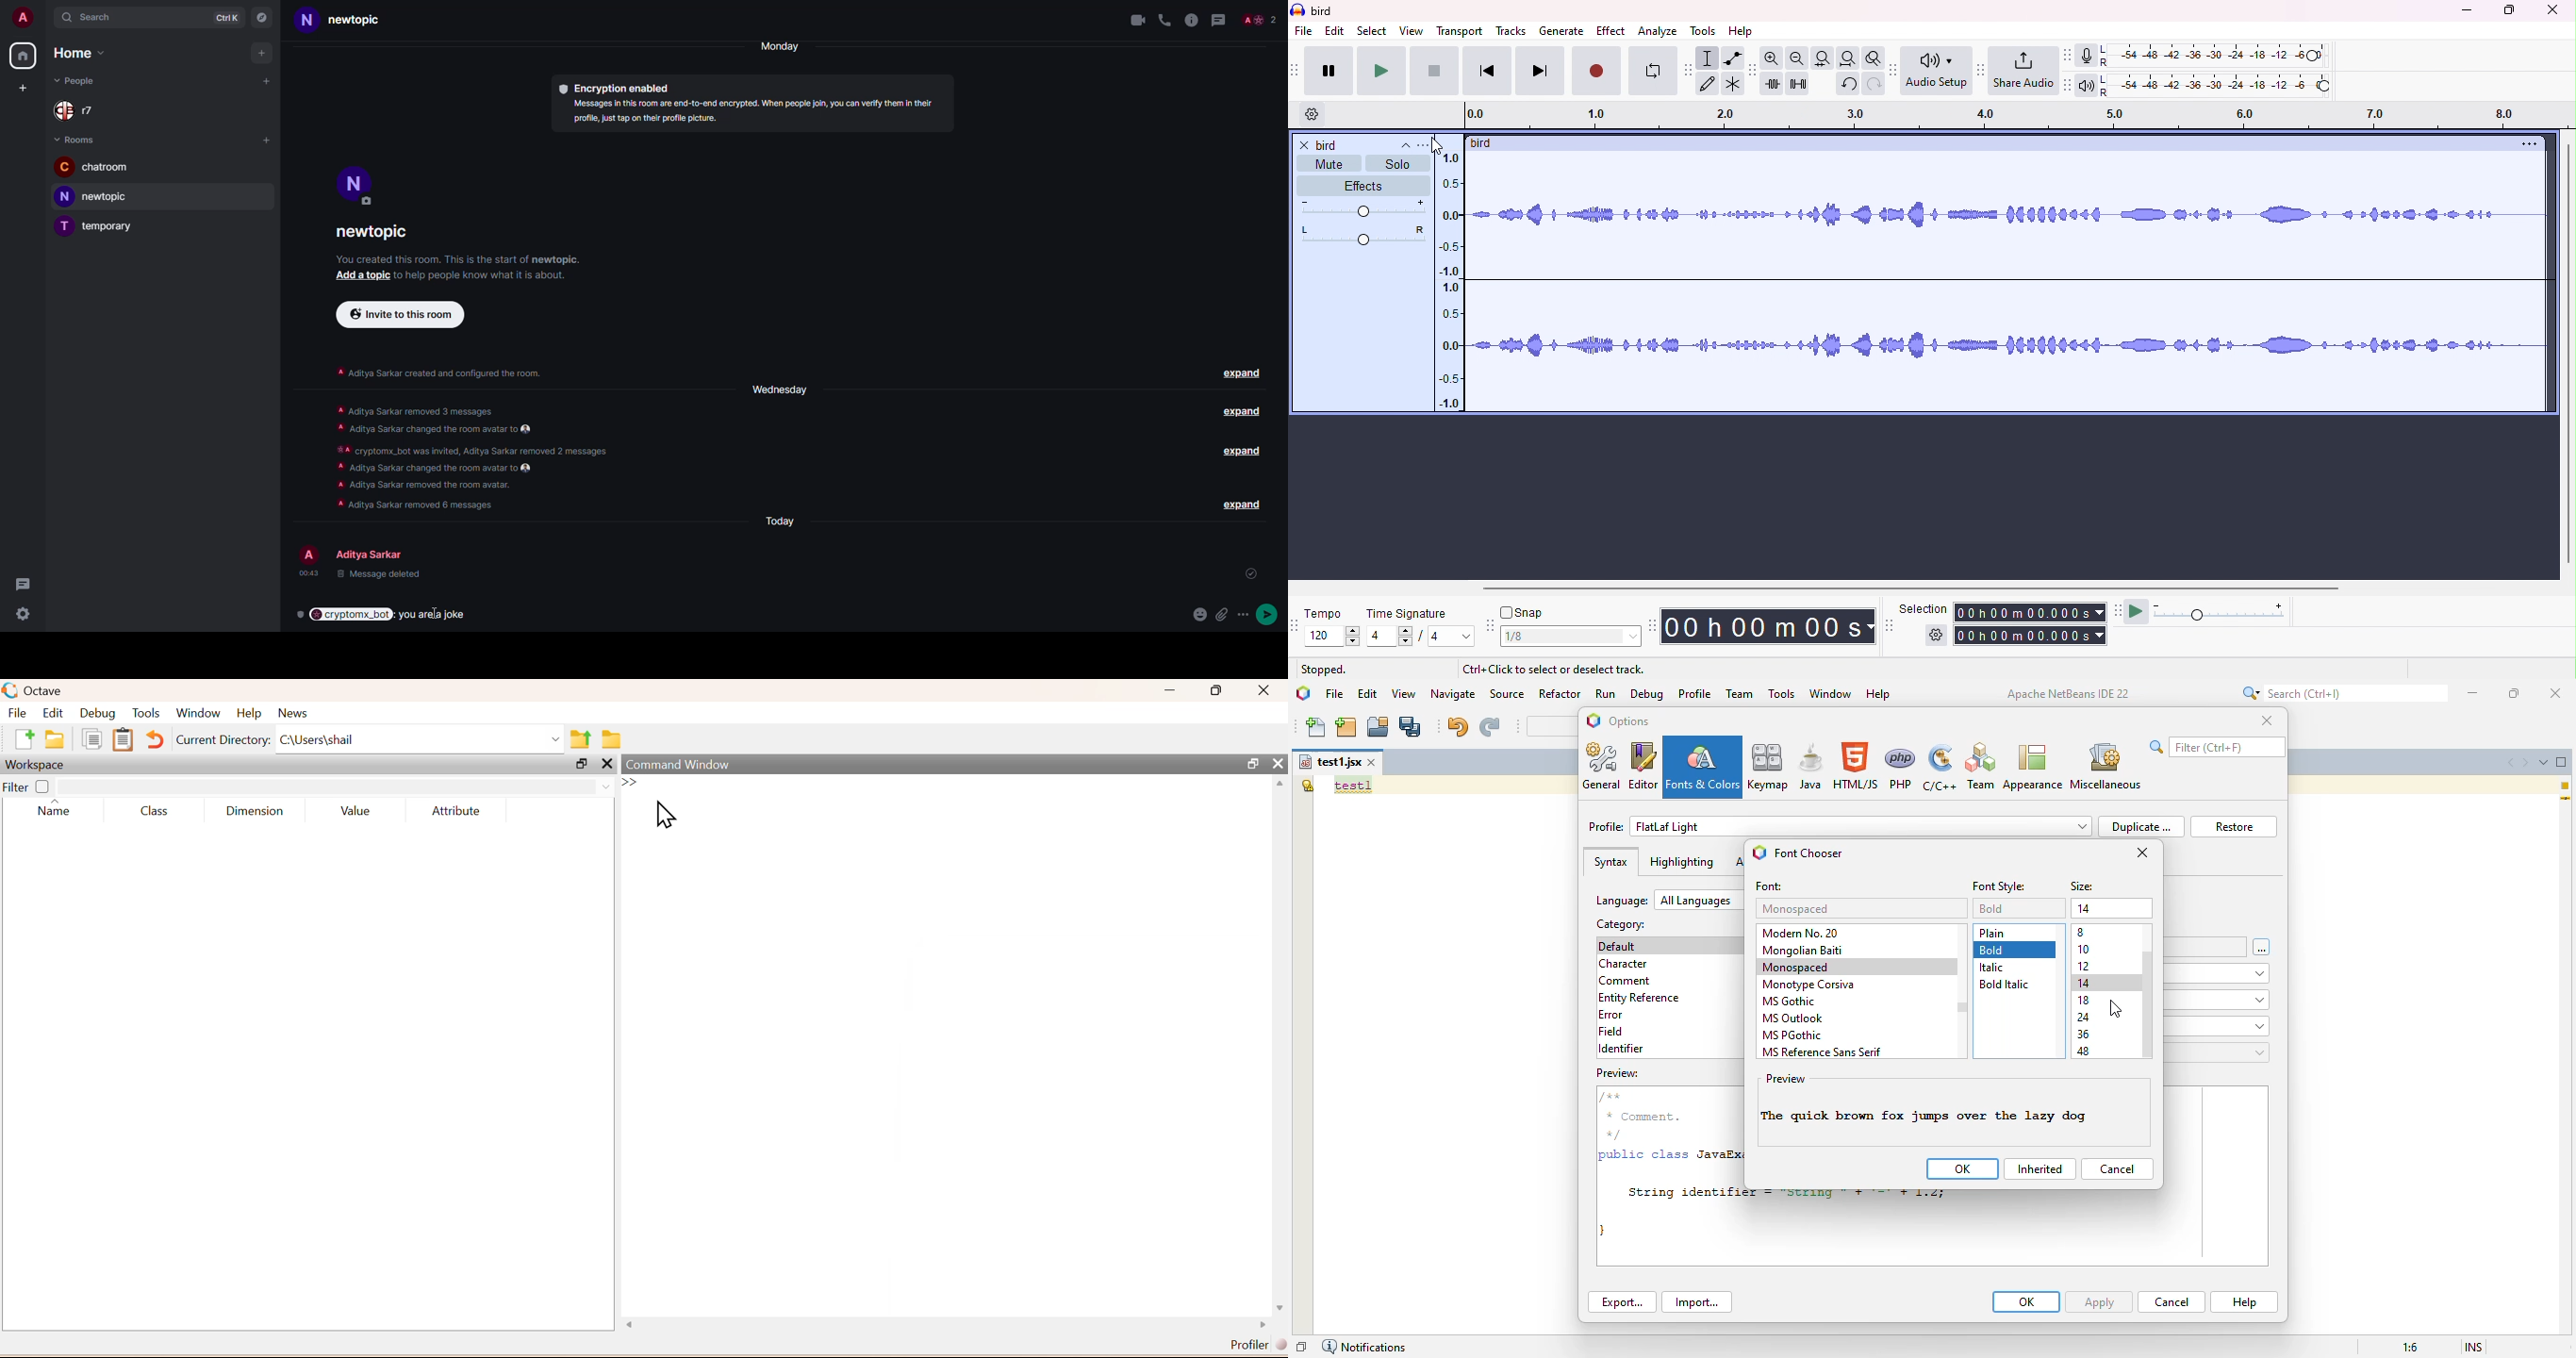 This screenshot has width=2576, height=1372. Describe the element at coordinates (1573, 637) in the screenshot. I see `select snap` at that location.